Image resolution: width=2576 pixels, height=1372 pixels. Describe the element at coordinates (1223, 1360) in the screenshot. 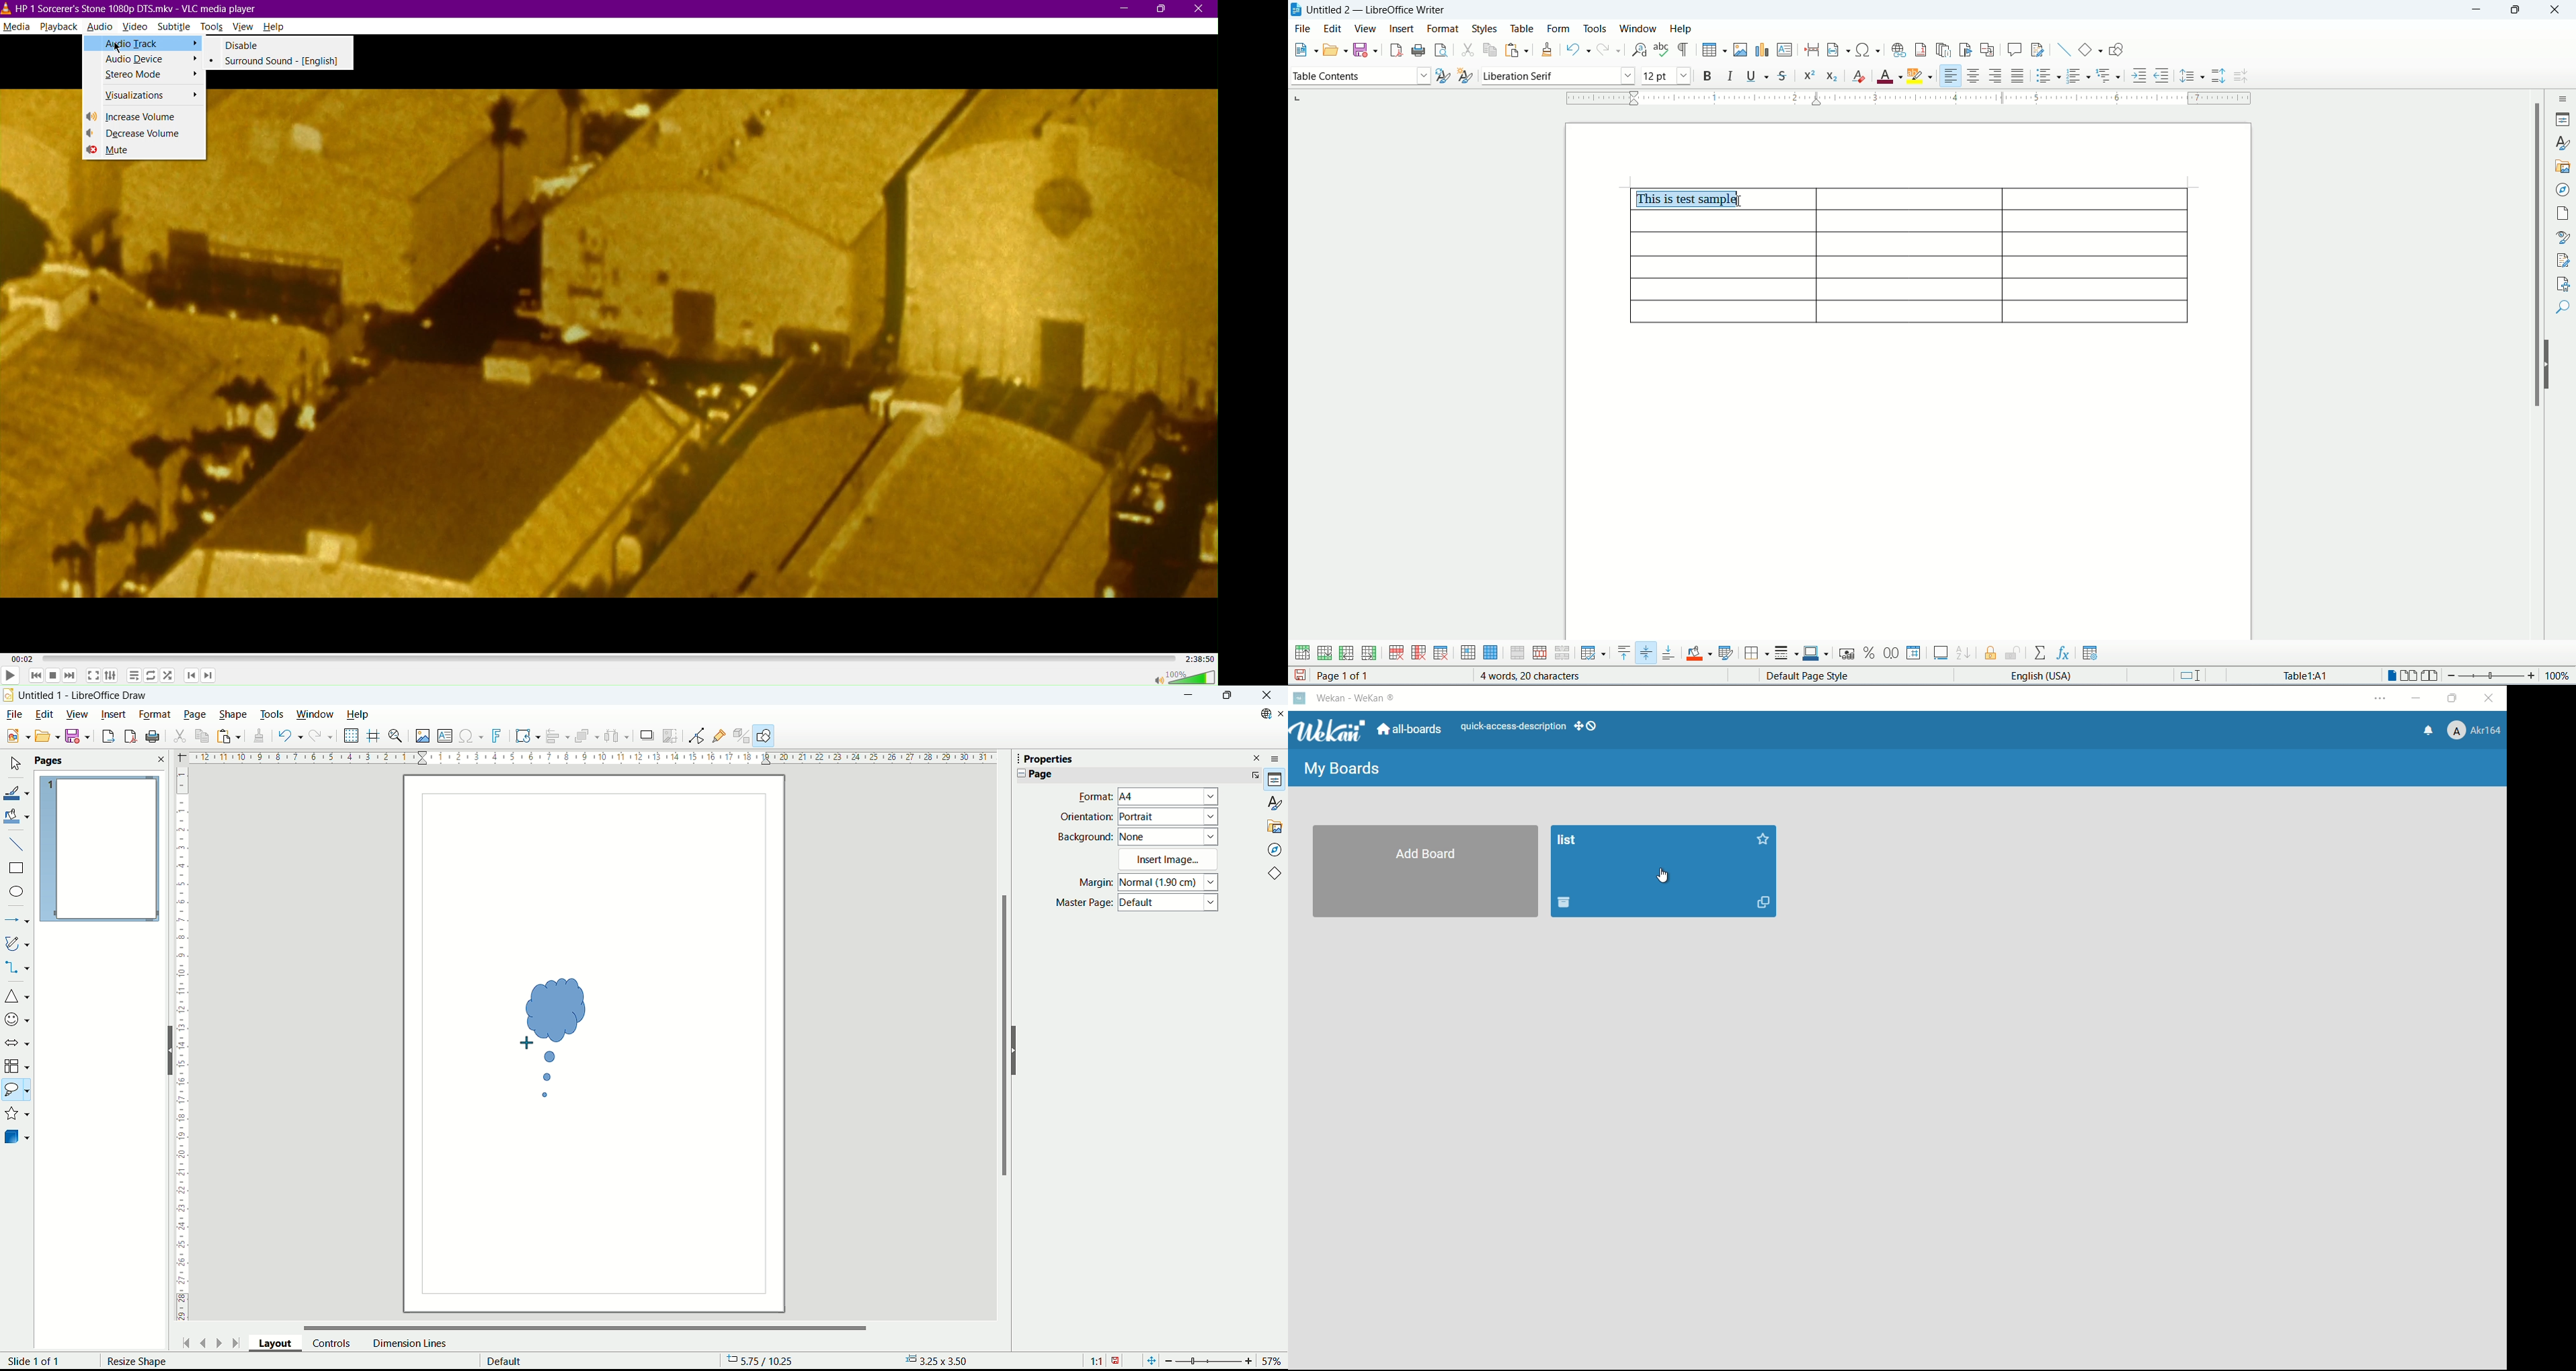

I see `zoom factor` at that location.